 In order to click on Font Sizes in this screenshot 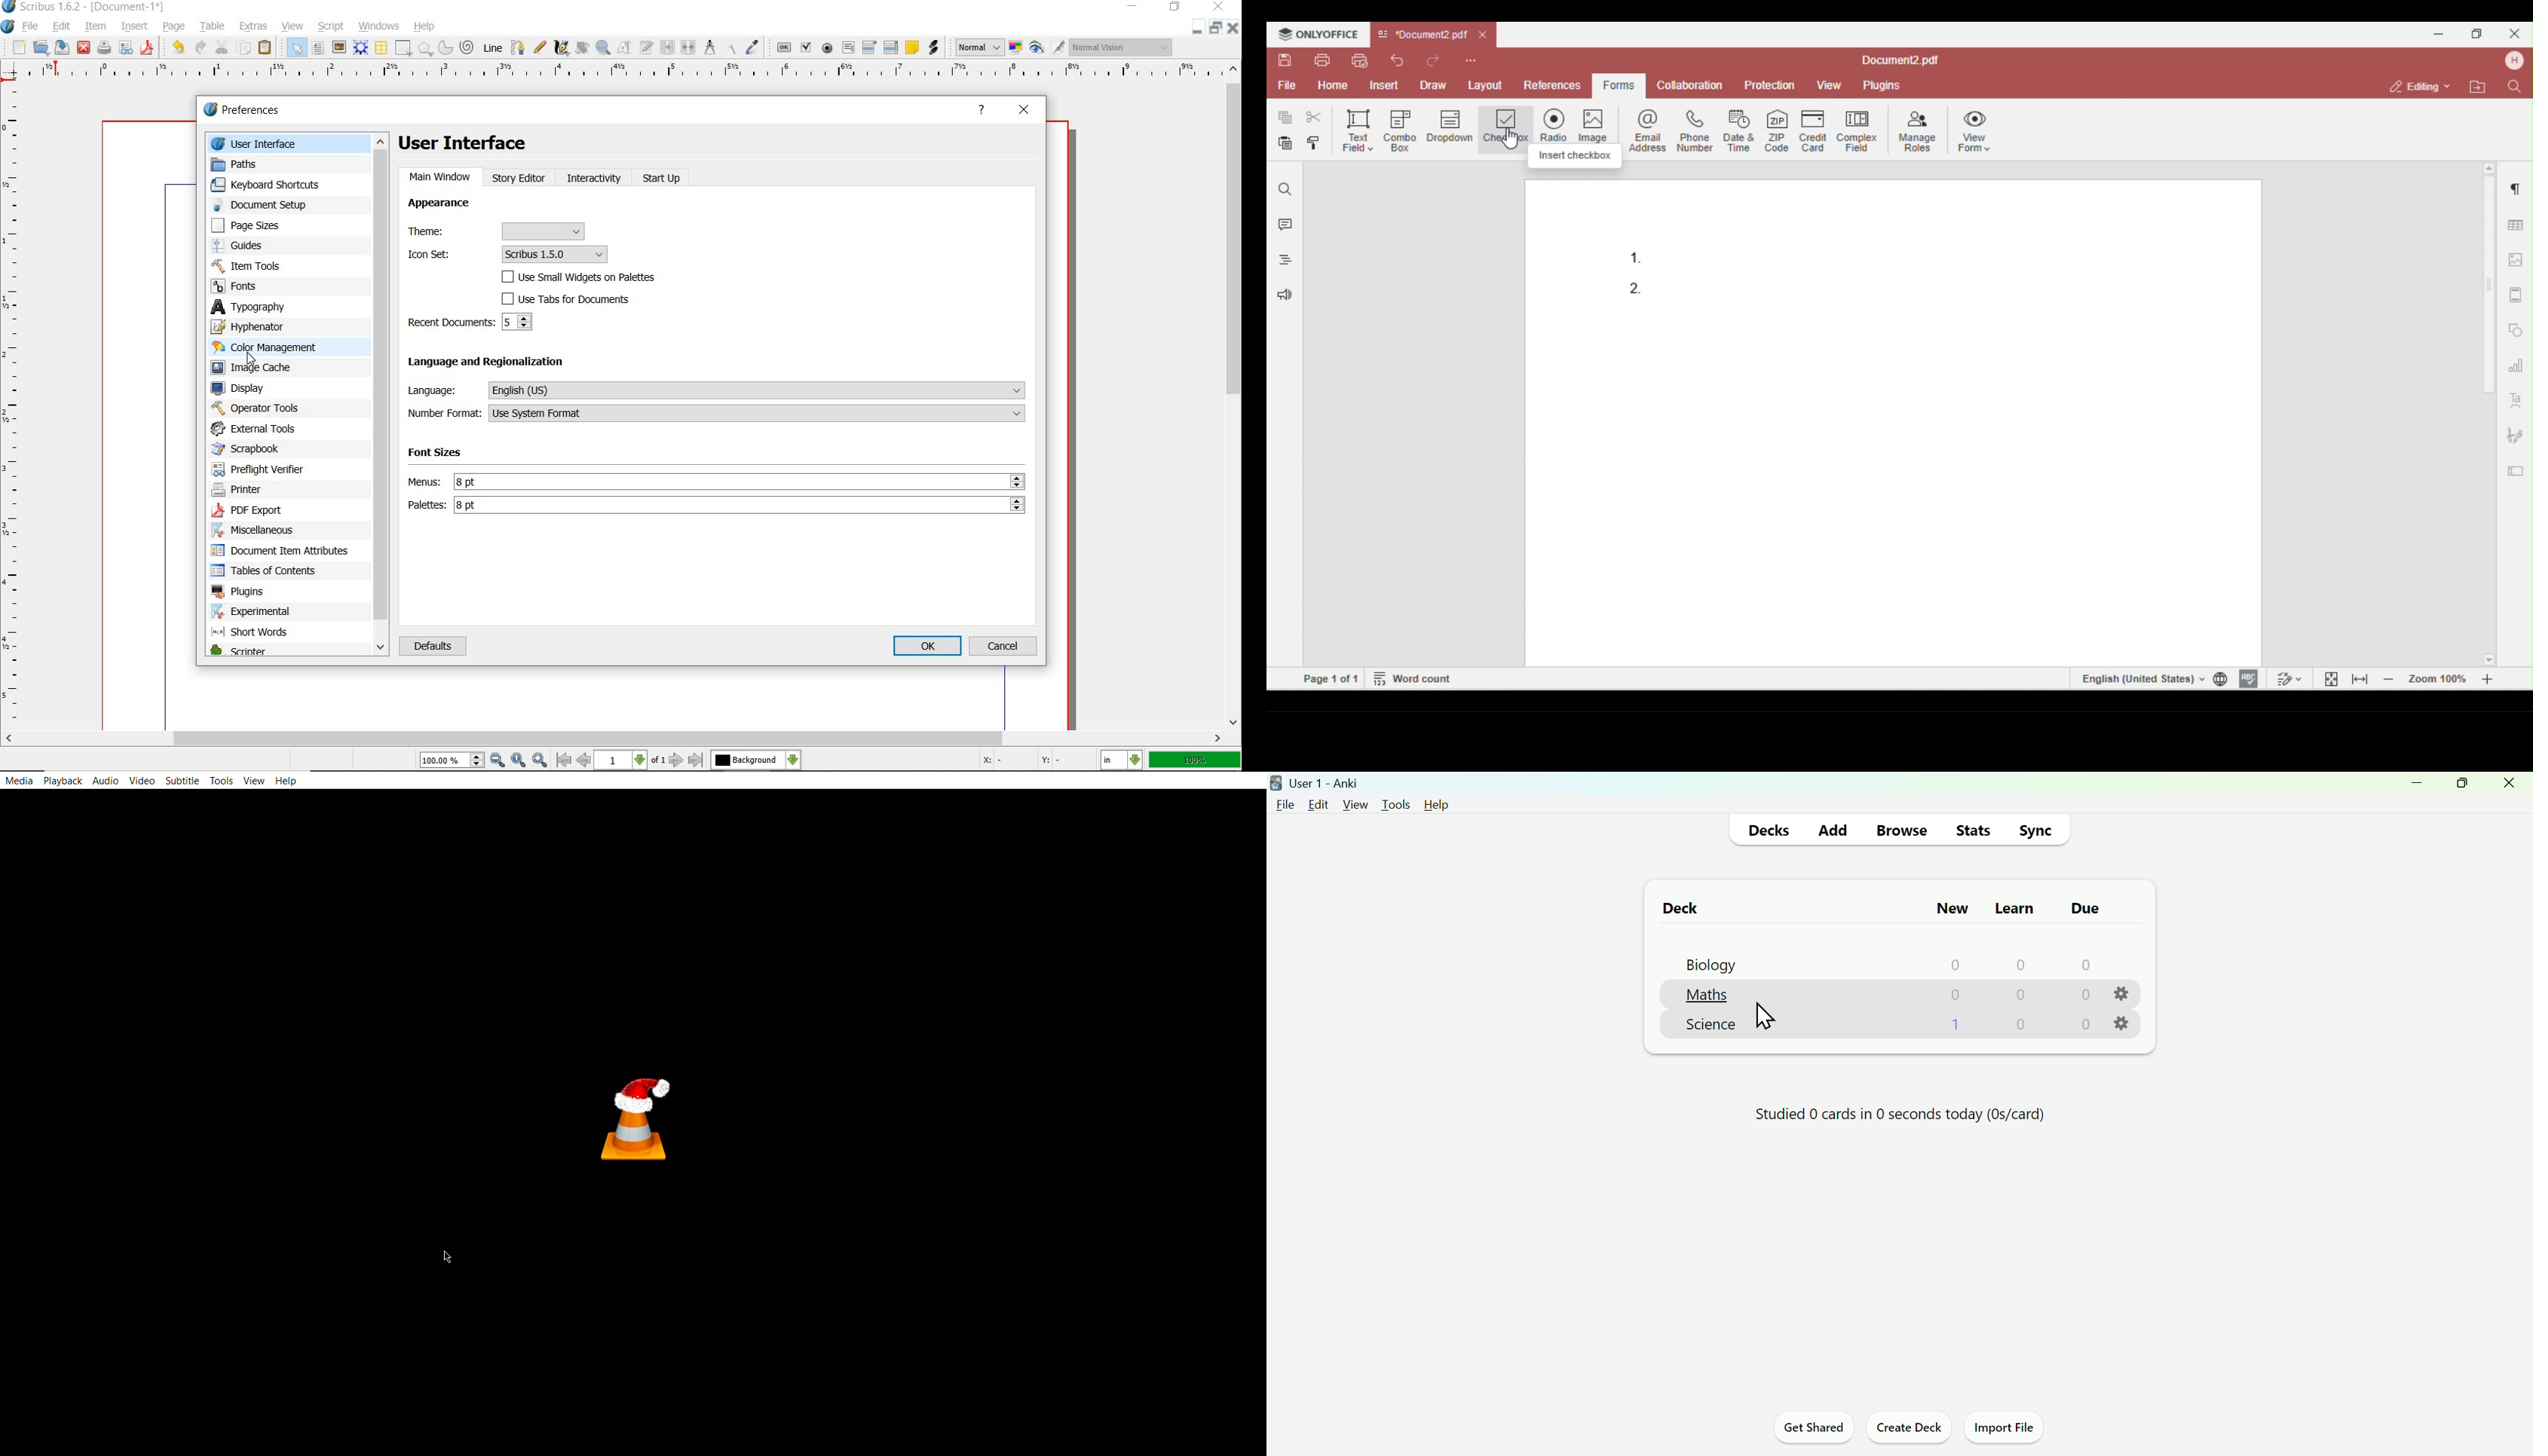, I will do `click(438, 453)`.